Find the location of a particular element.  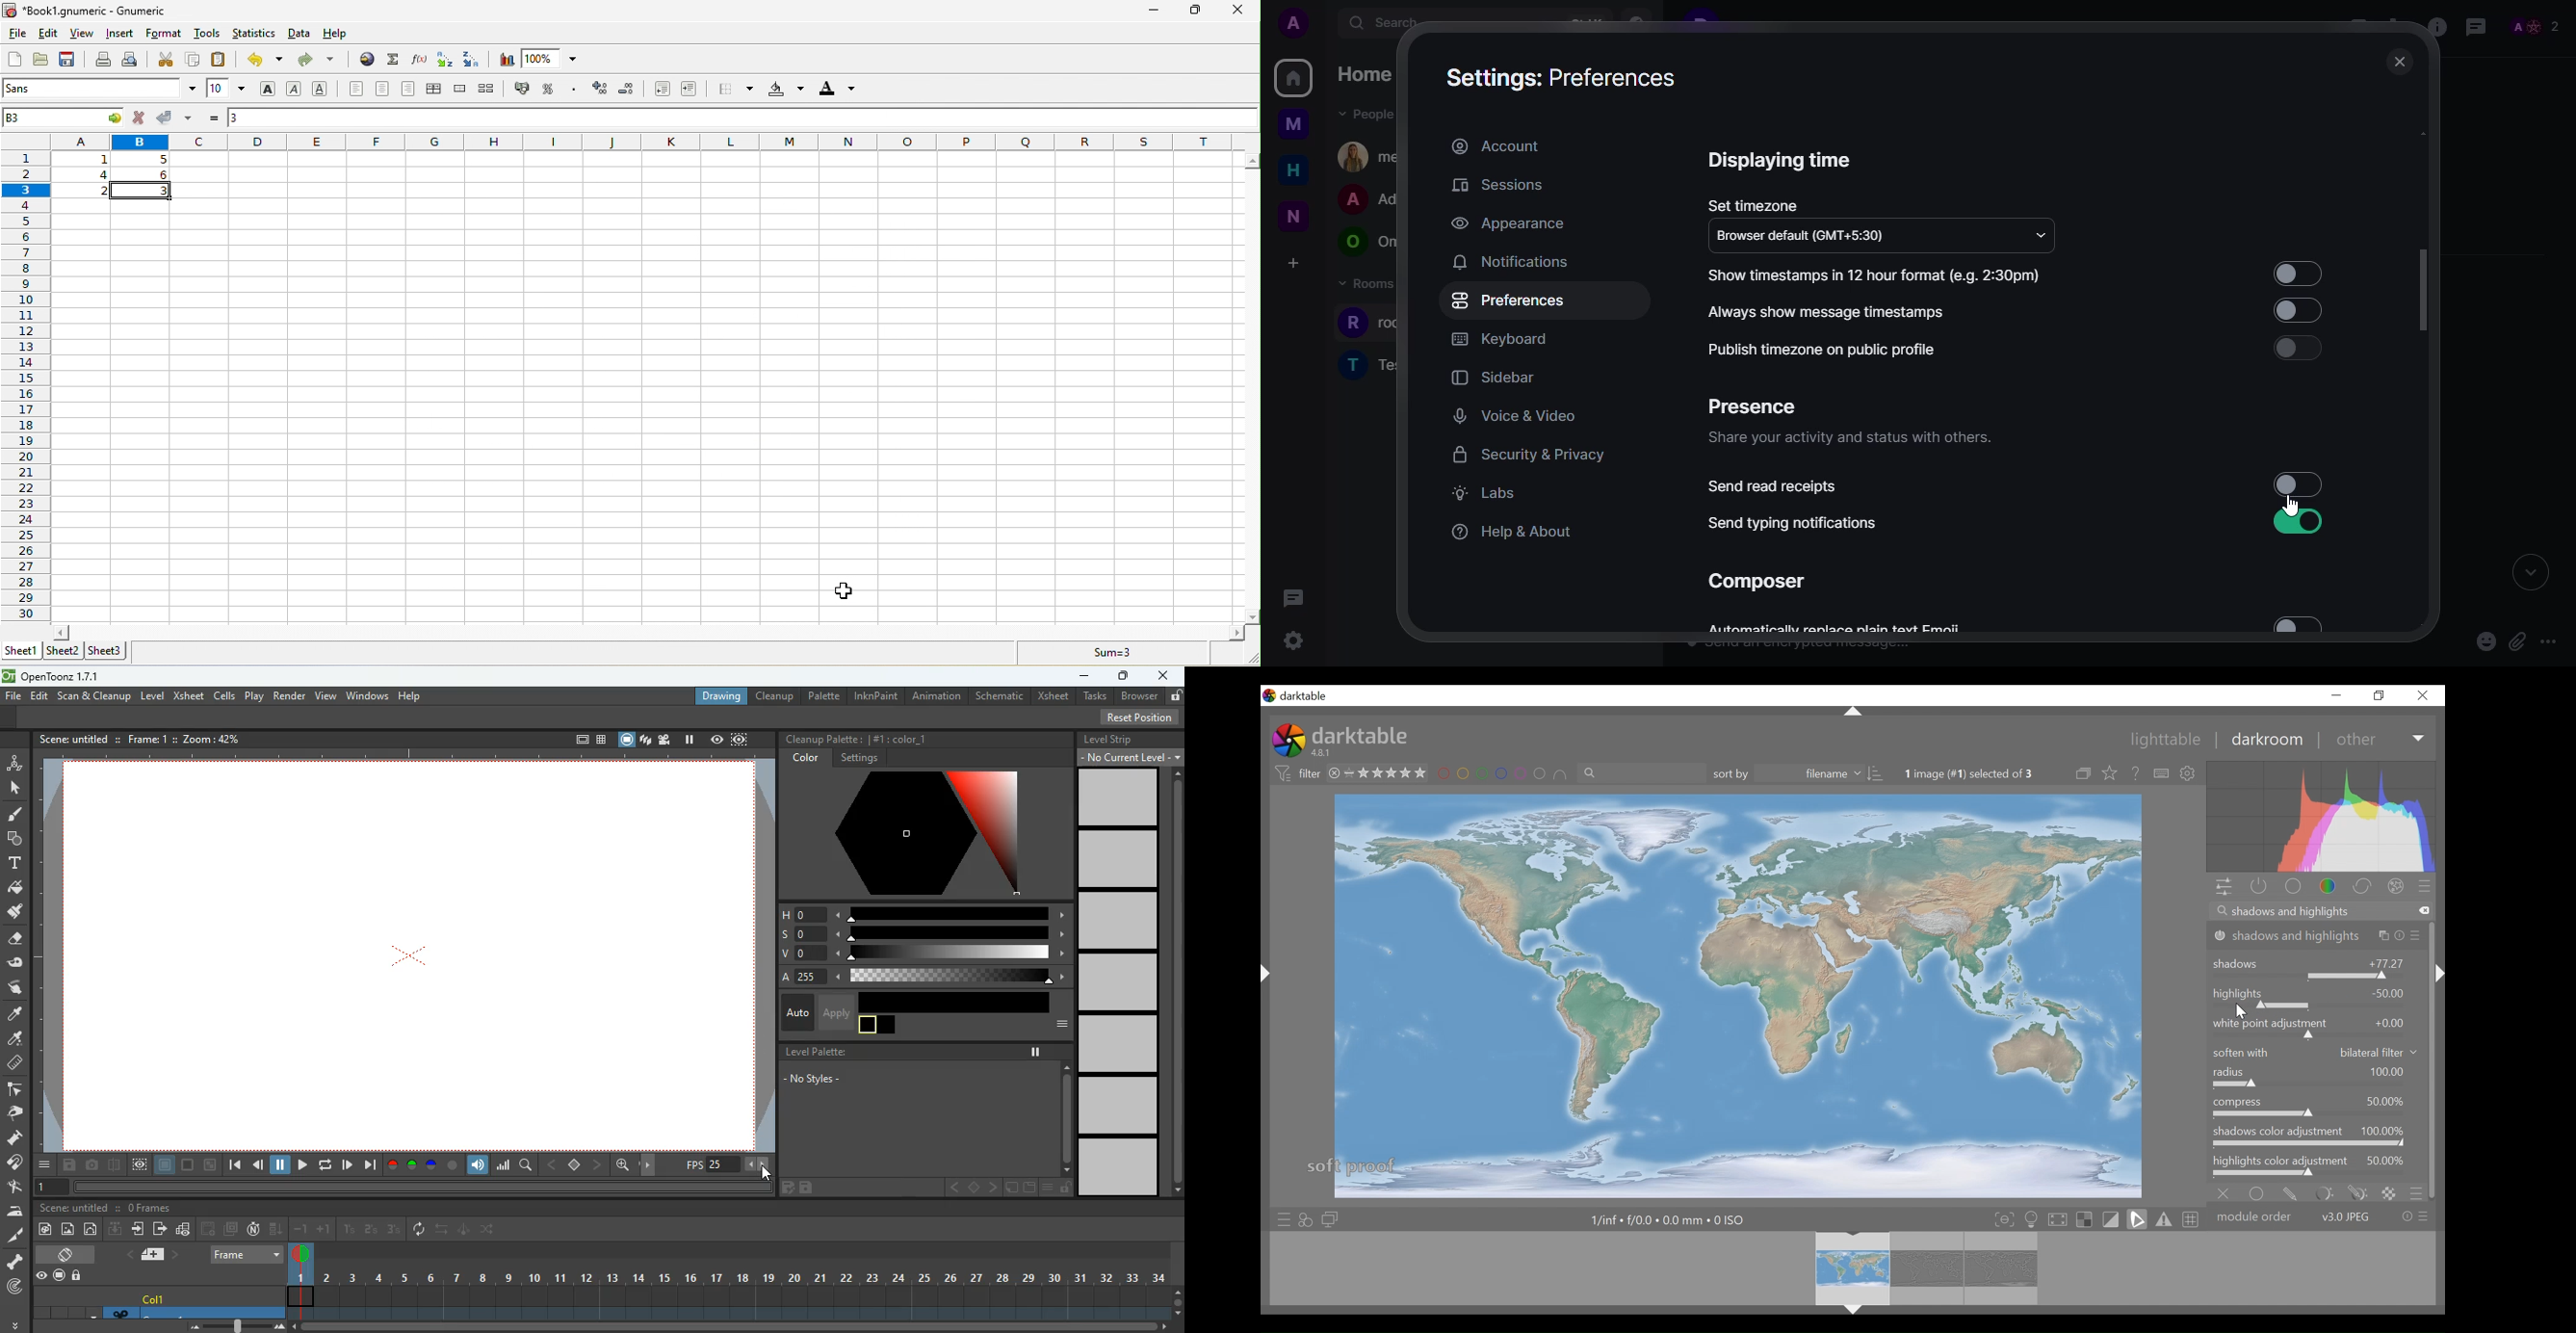

redo is located at coordinates (321, 62).